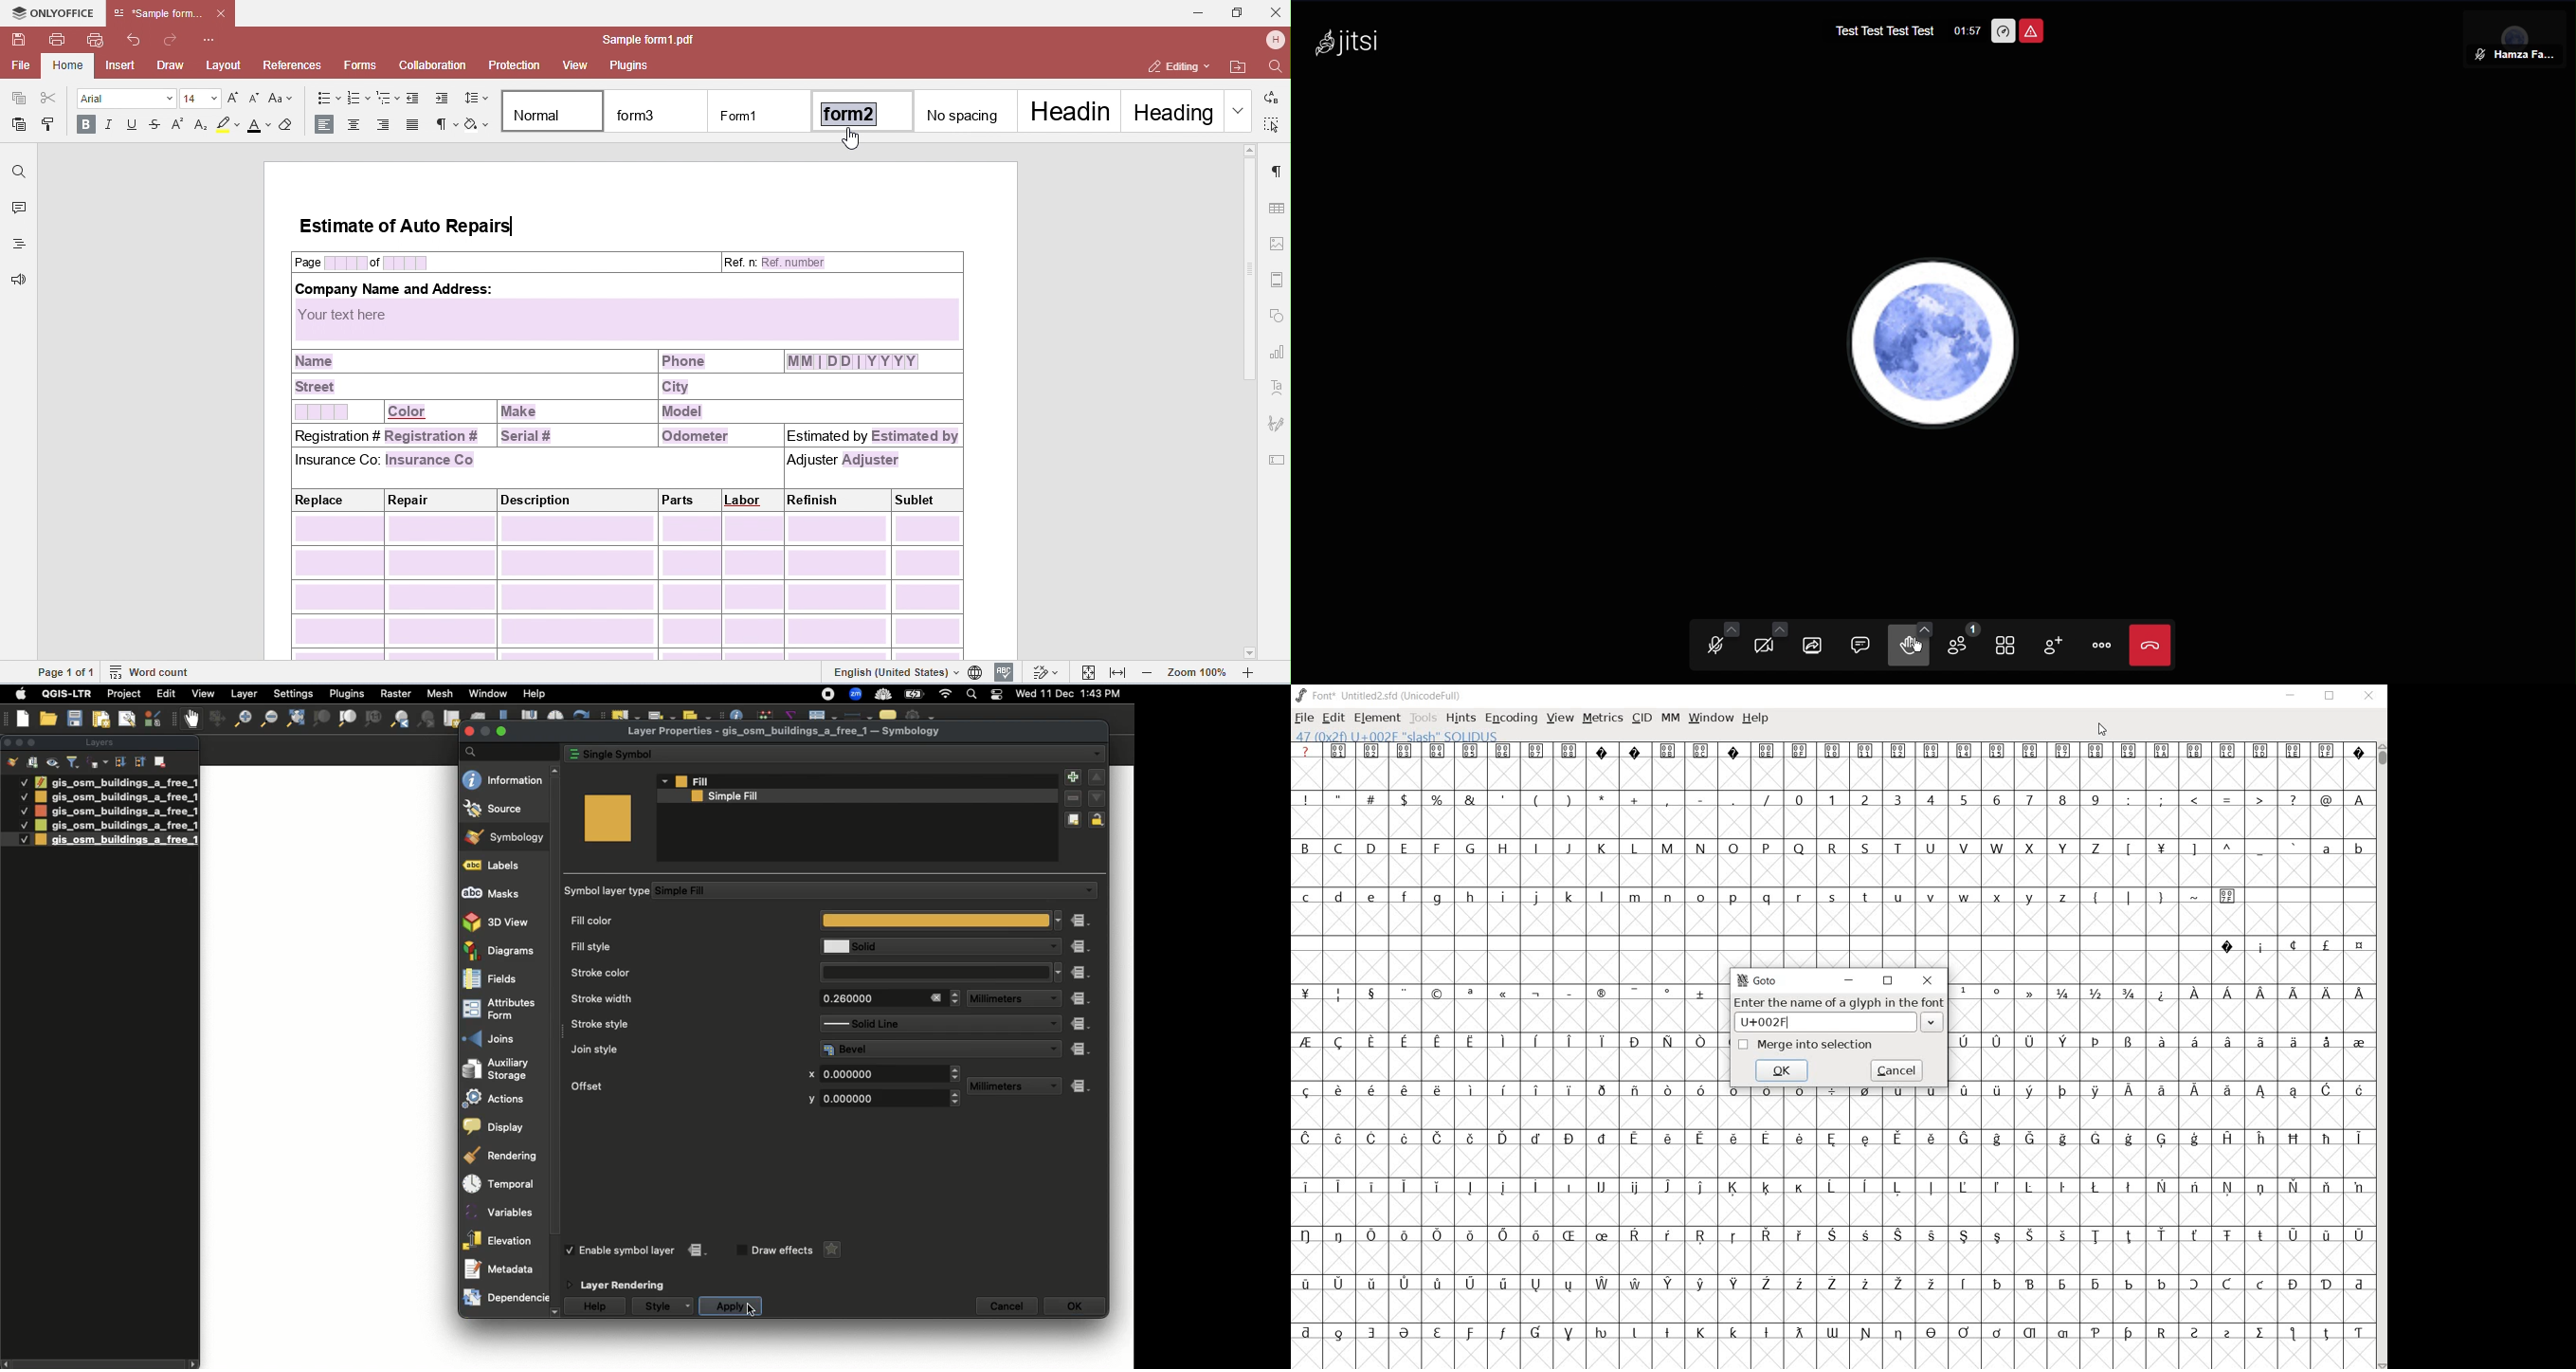  What do you see at coordinates (859, 781) in the screenshot?
I see `Fill` at bounding box center [859, 781].